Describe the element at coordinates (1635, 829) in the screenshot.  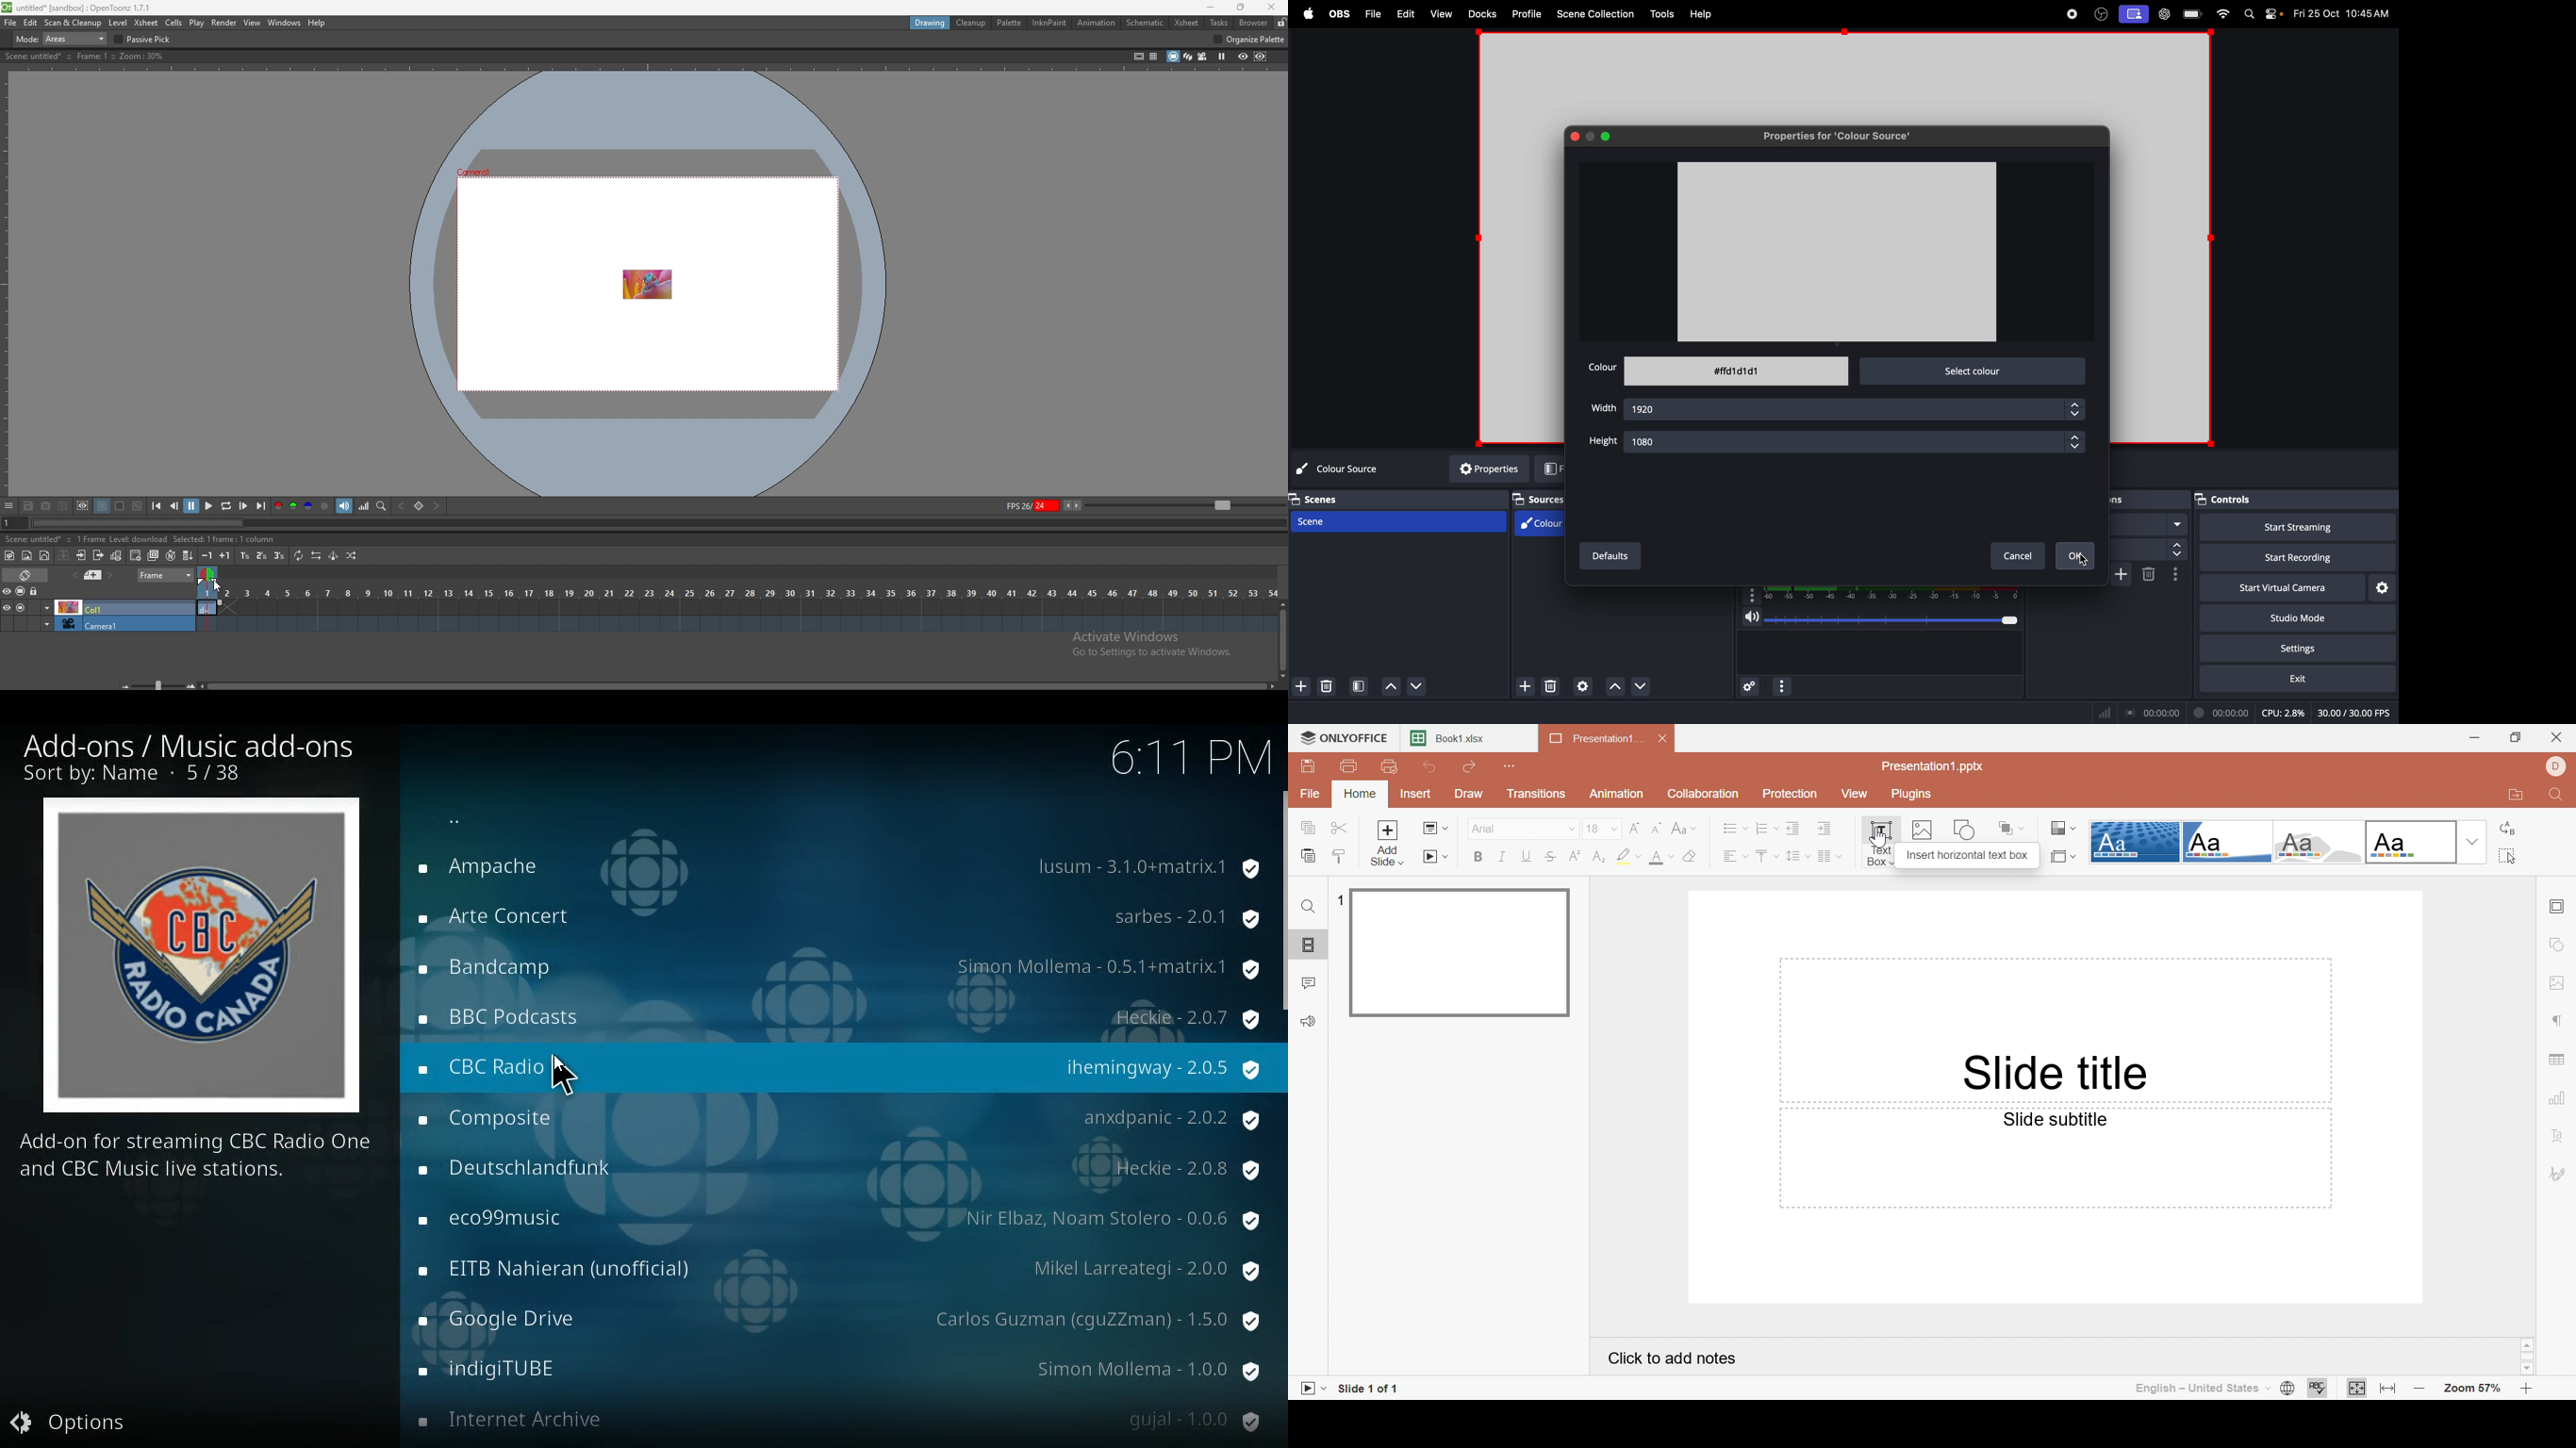
I see `Increment font size` at that location.